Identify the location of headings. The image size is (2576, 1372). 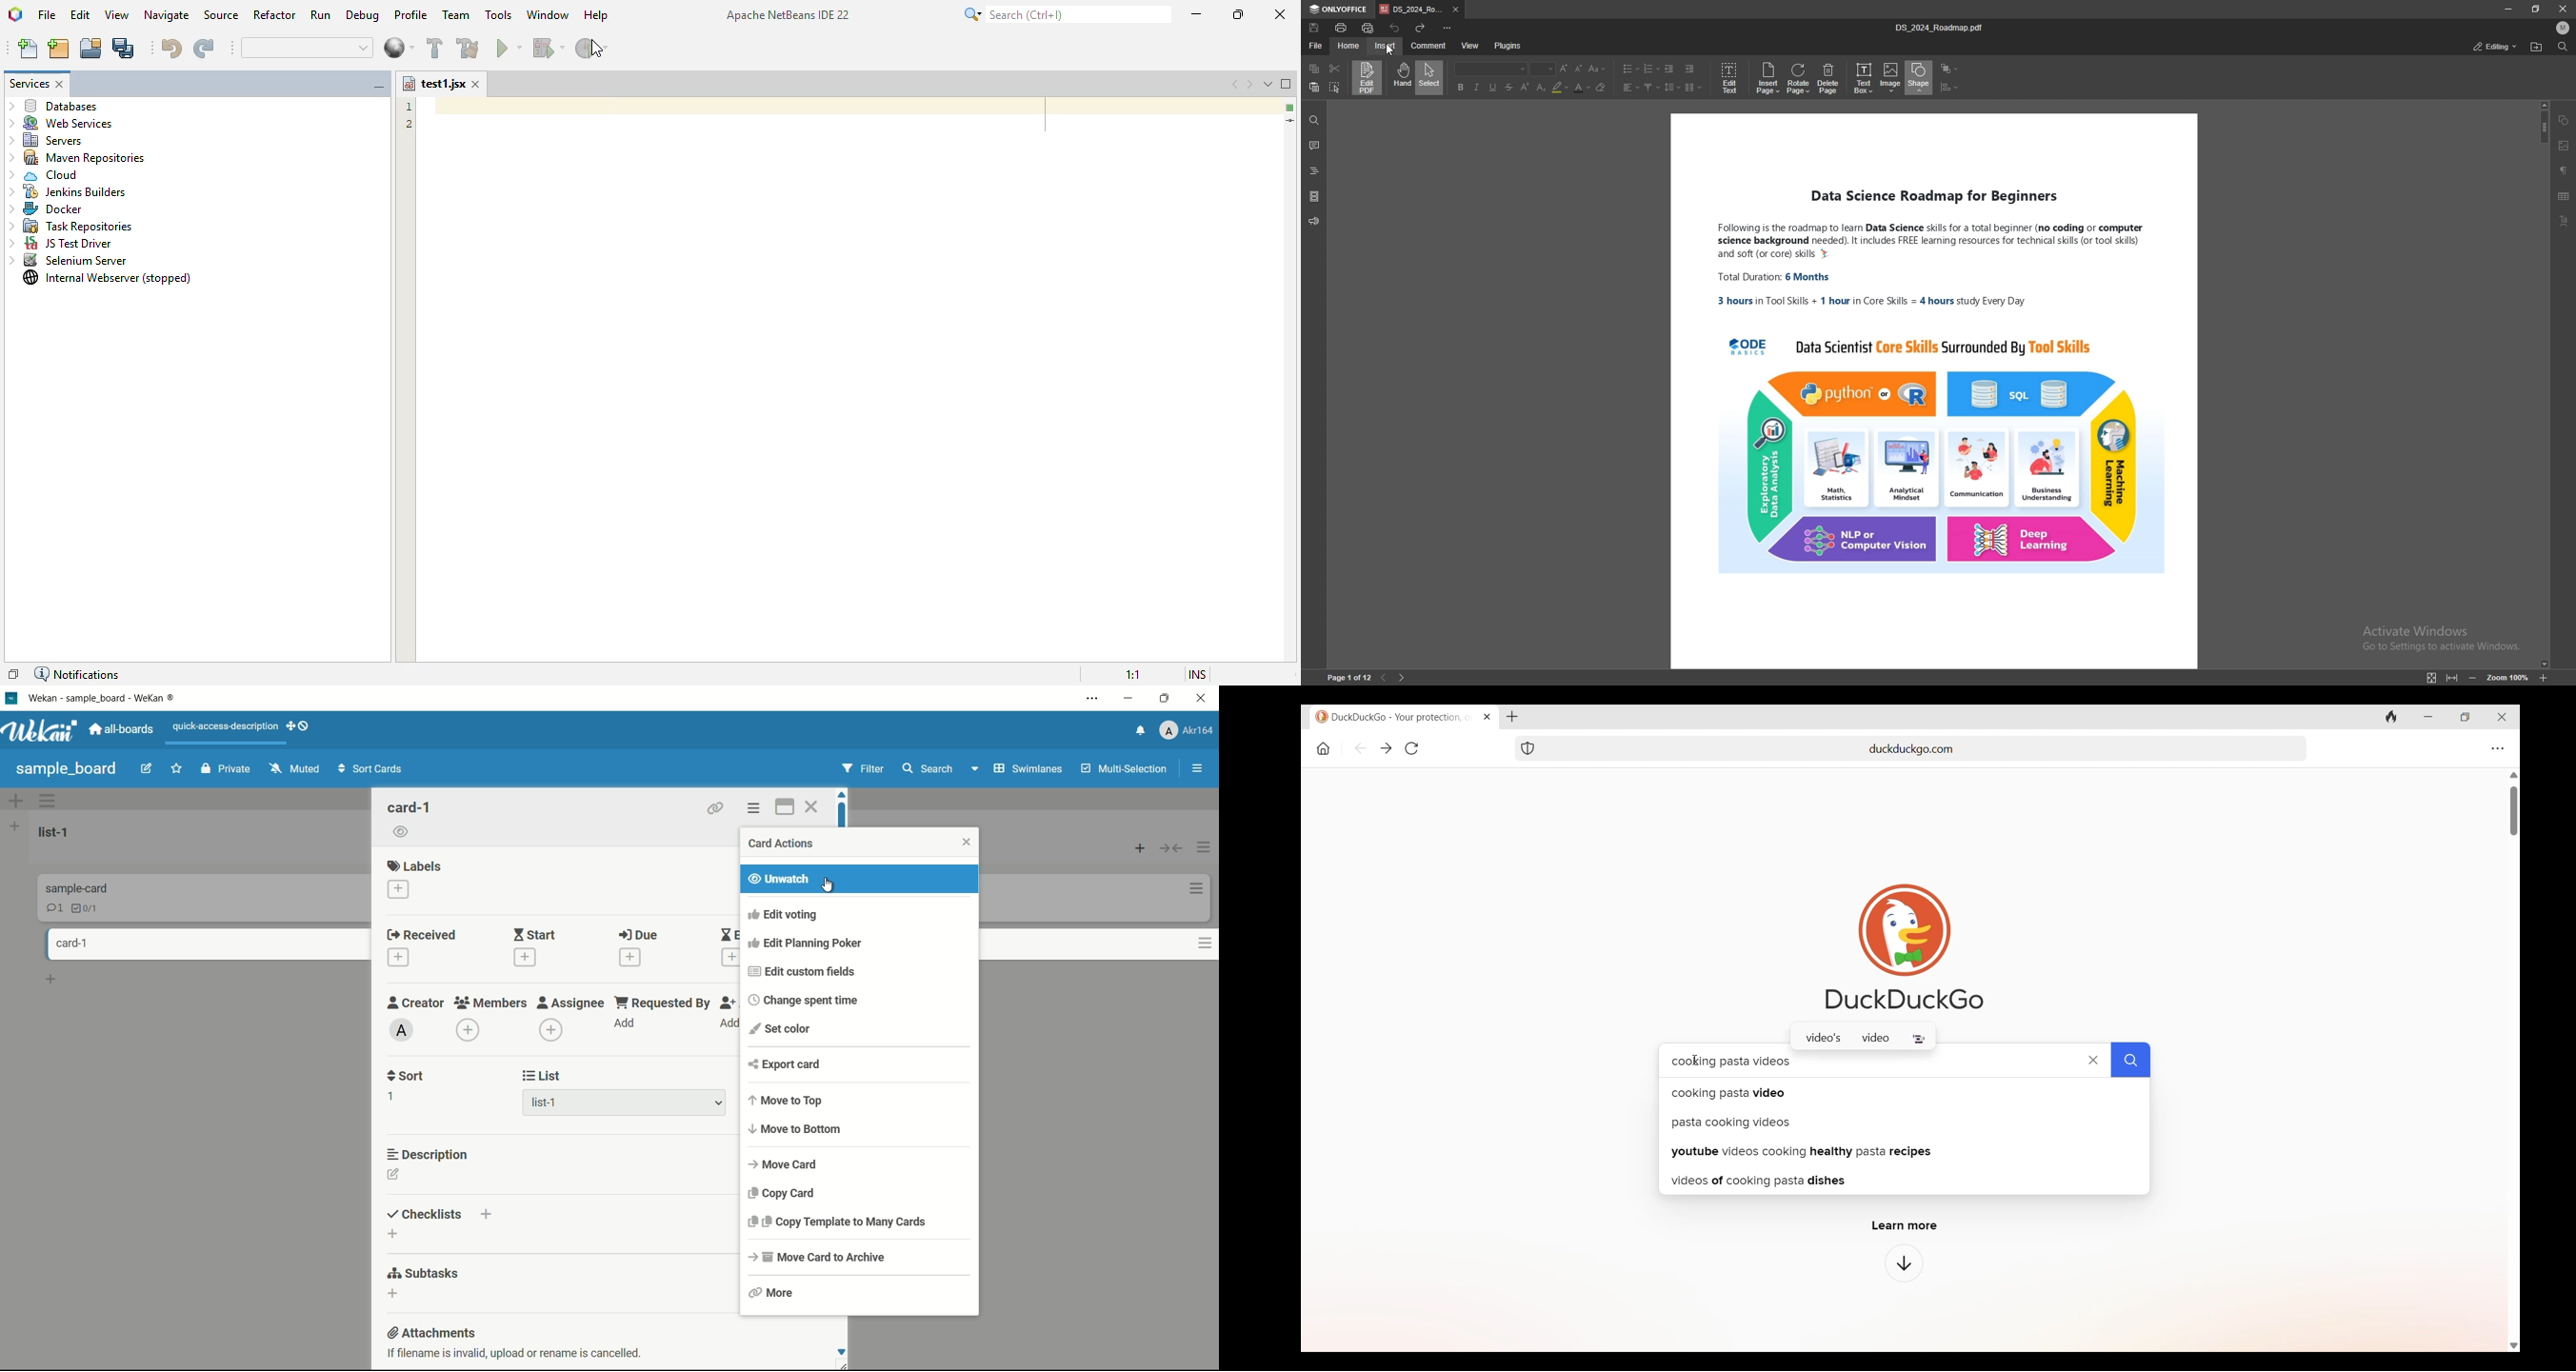
(1315, 169).